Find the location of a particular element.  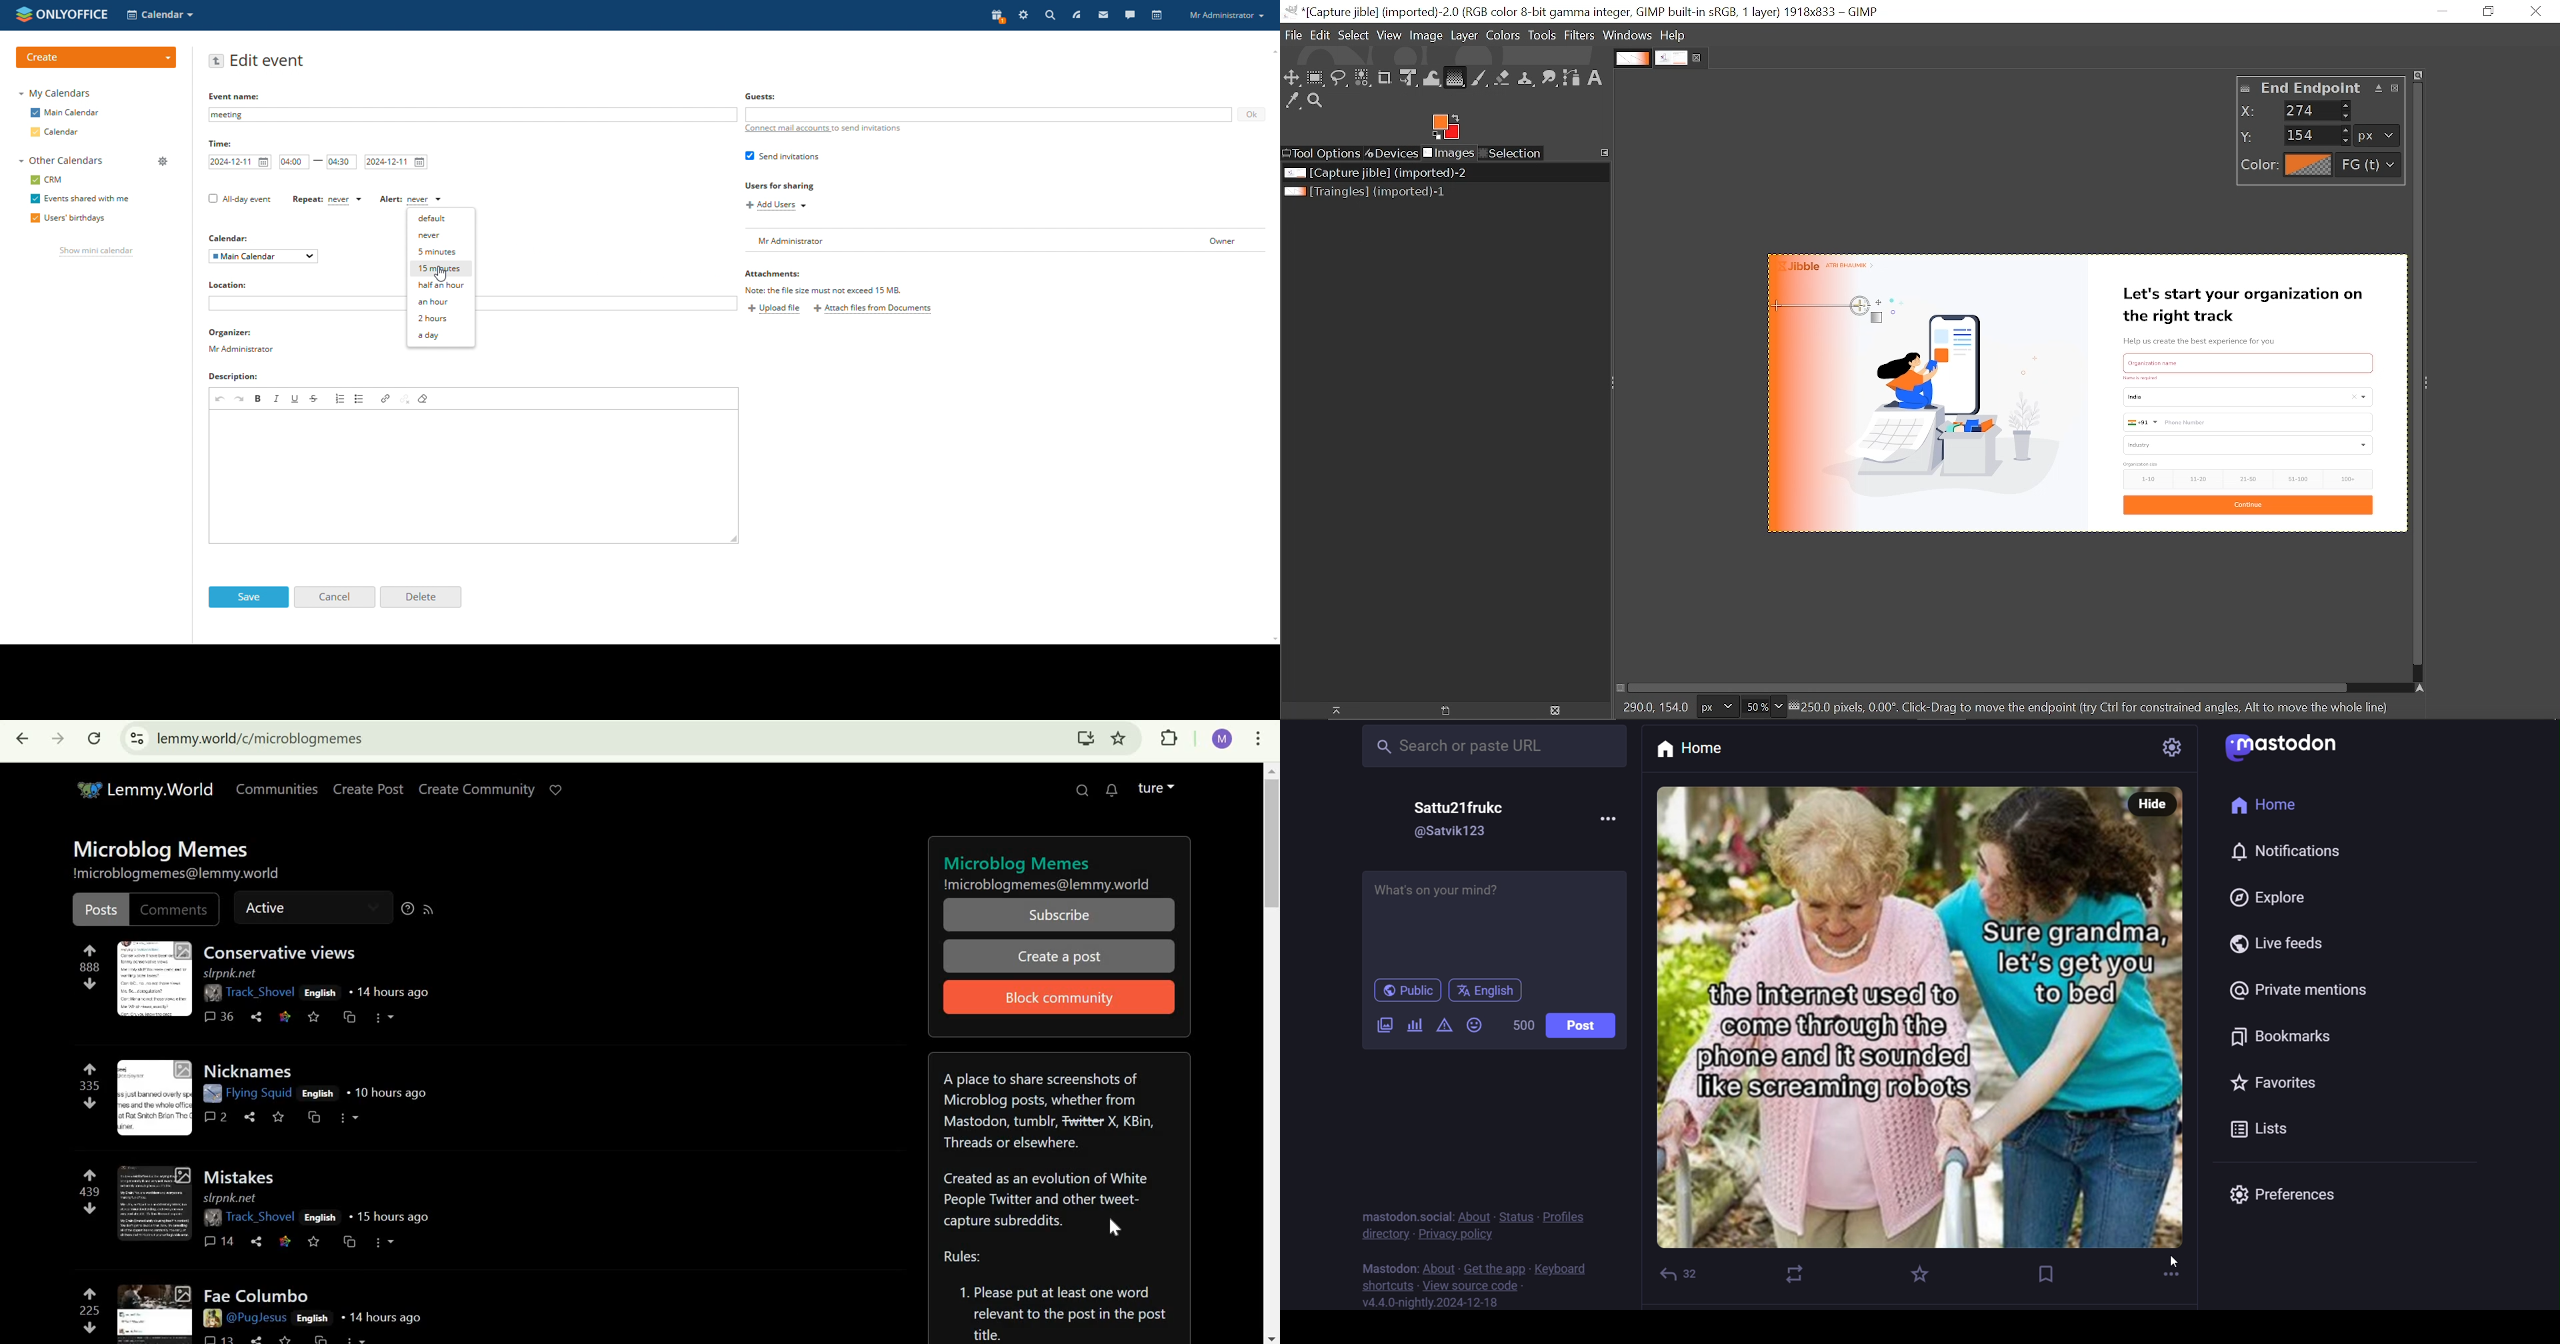

end date is located at coordinates (396, 162).